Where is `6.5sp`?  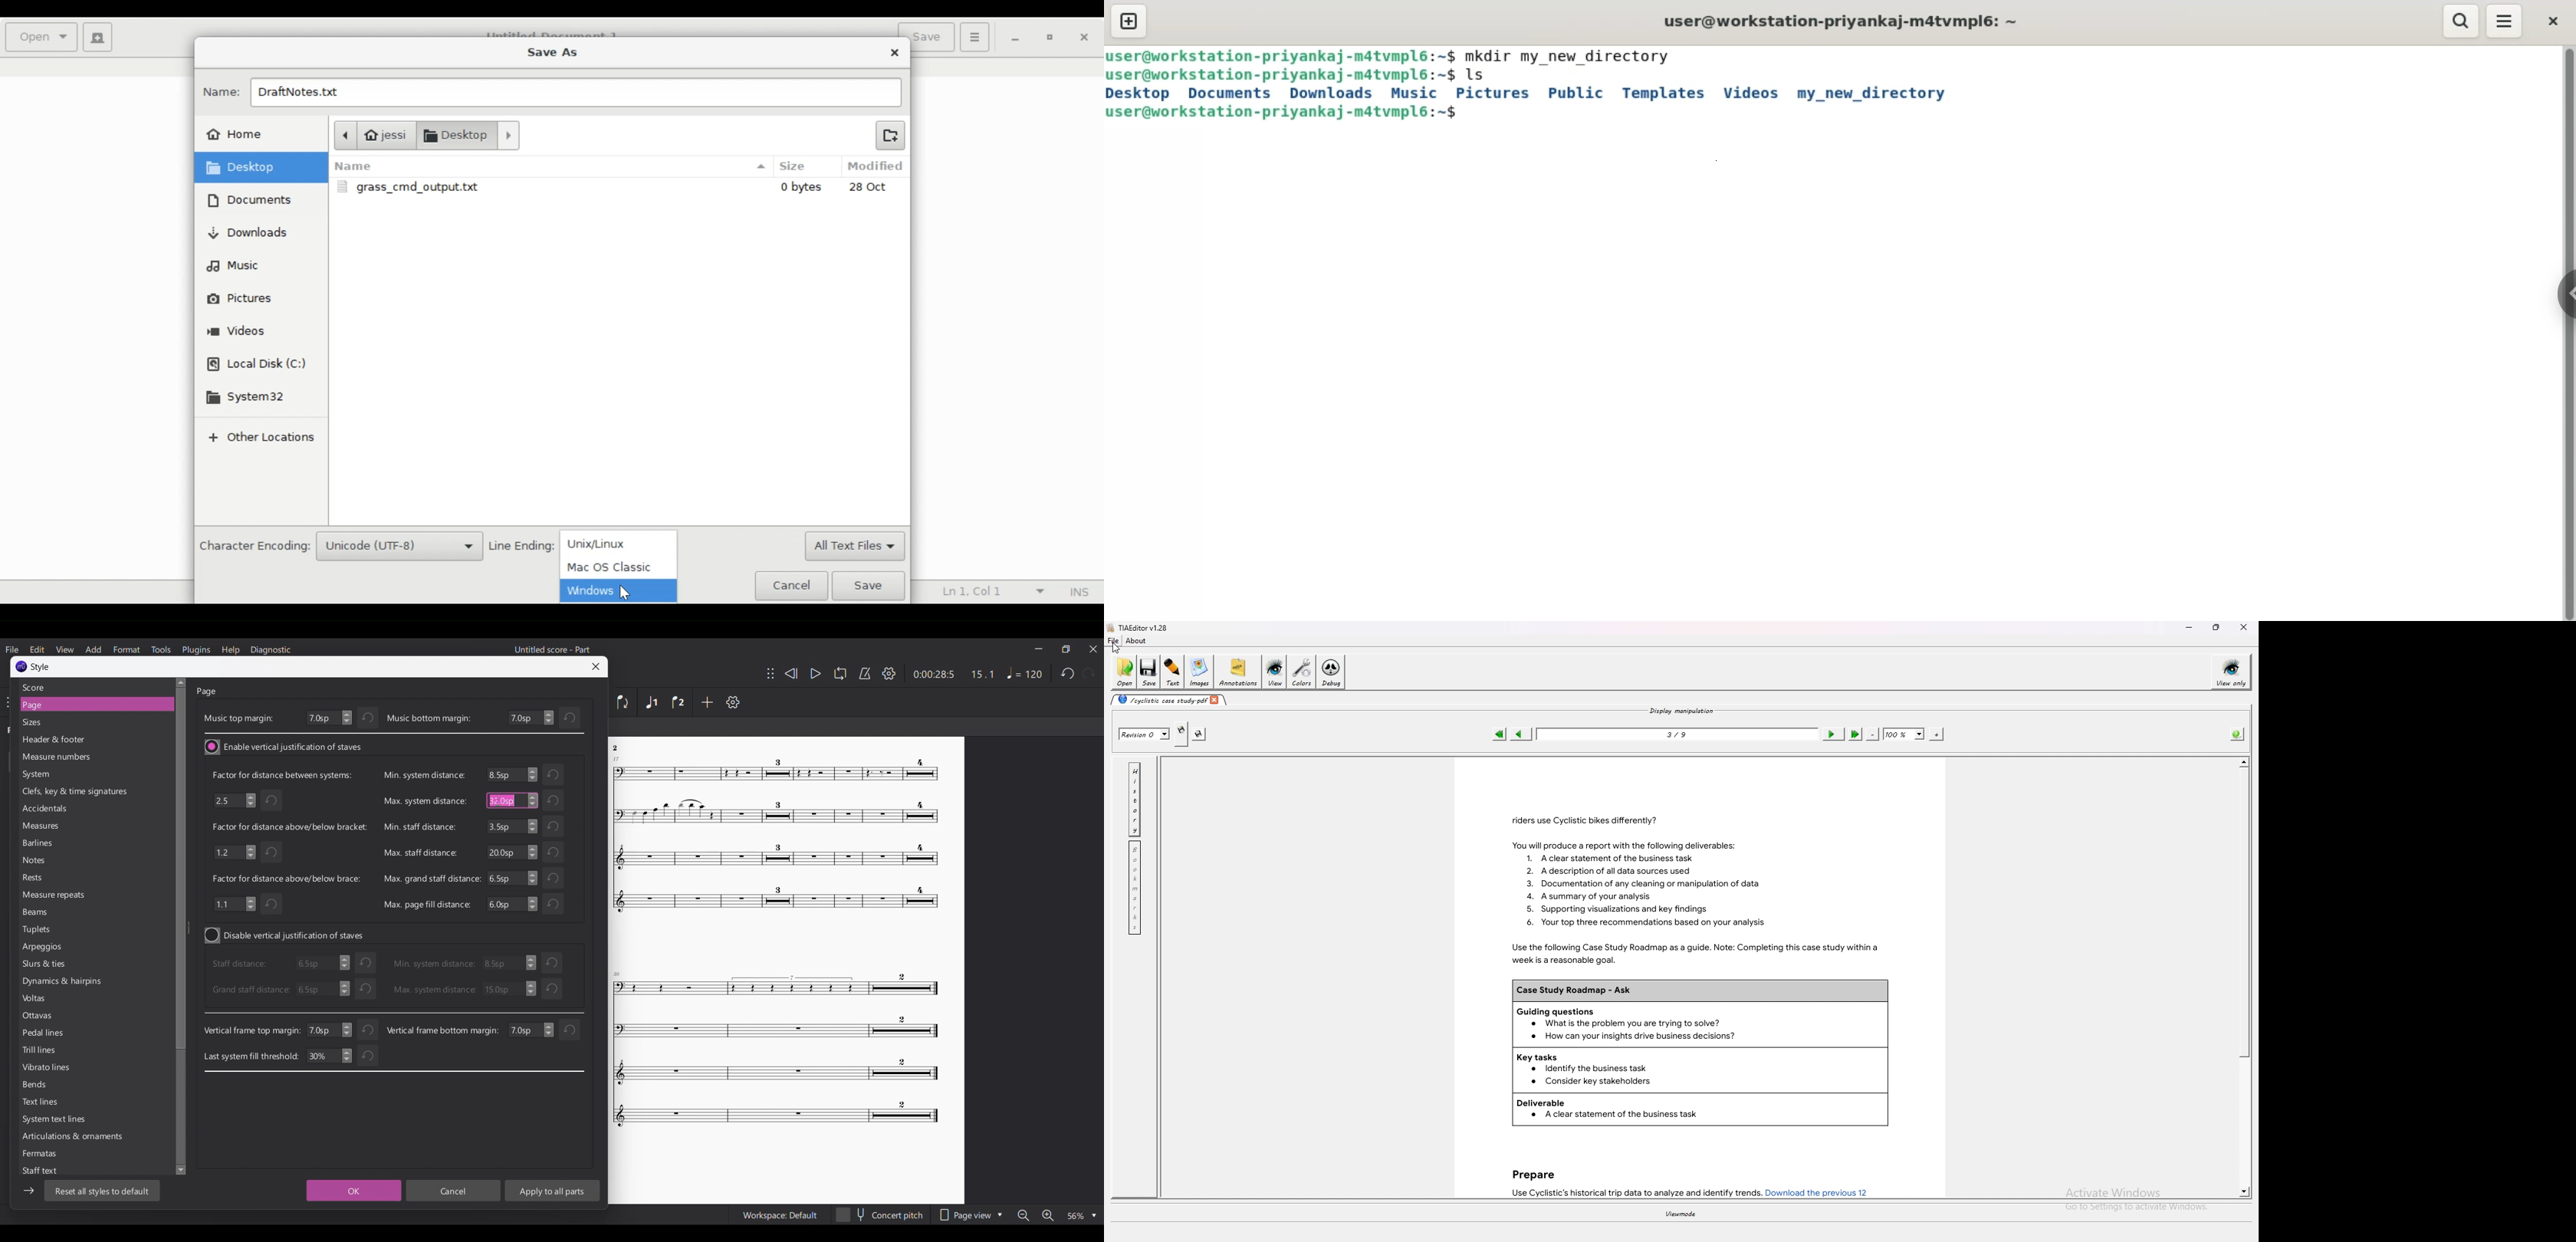 6.5sp is located at coordinates (321, 989).